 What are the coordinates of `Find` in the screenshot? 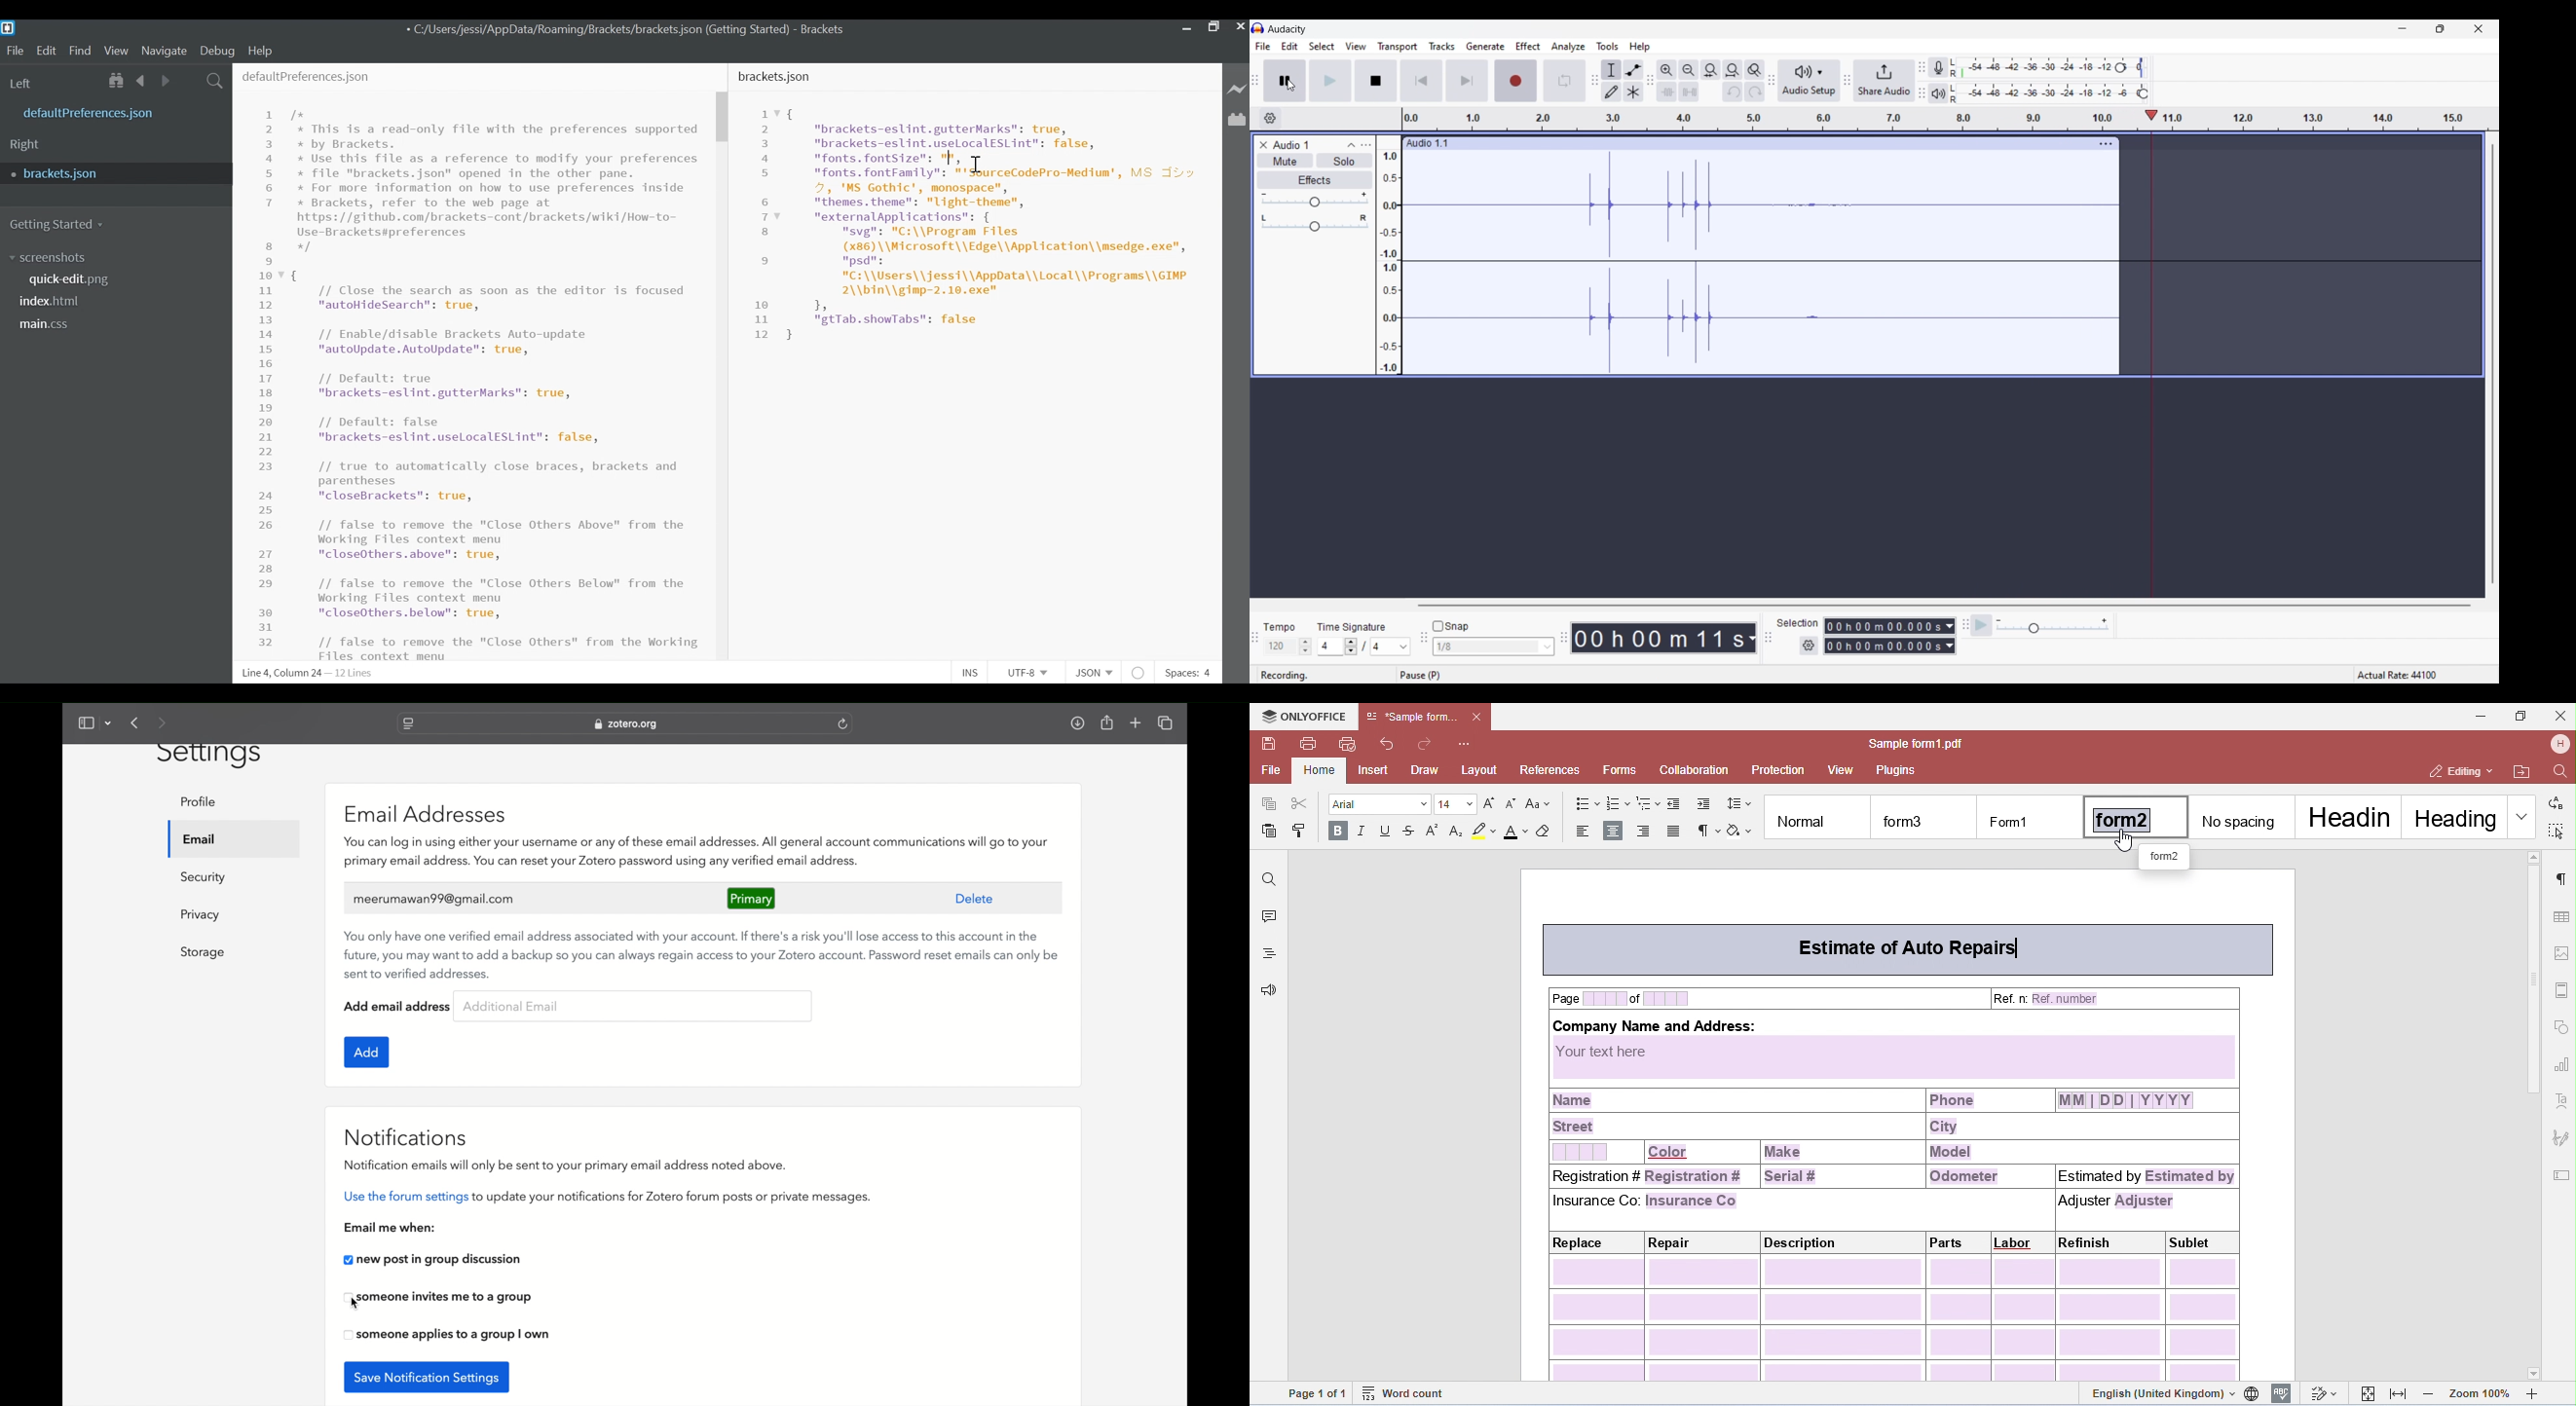 It's located at (80, 51).